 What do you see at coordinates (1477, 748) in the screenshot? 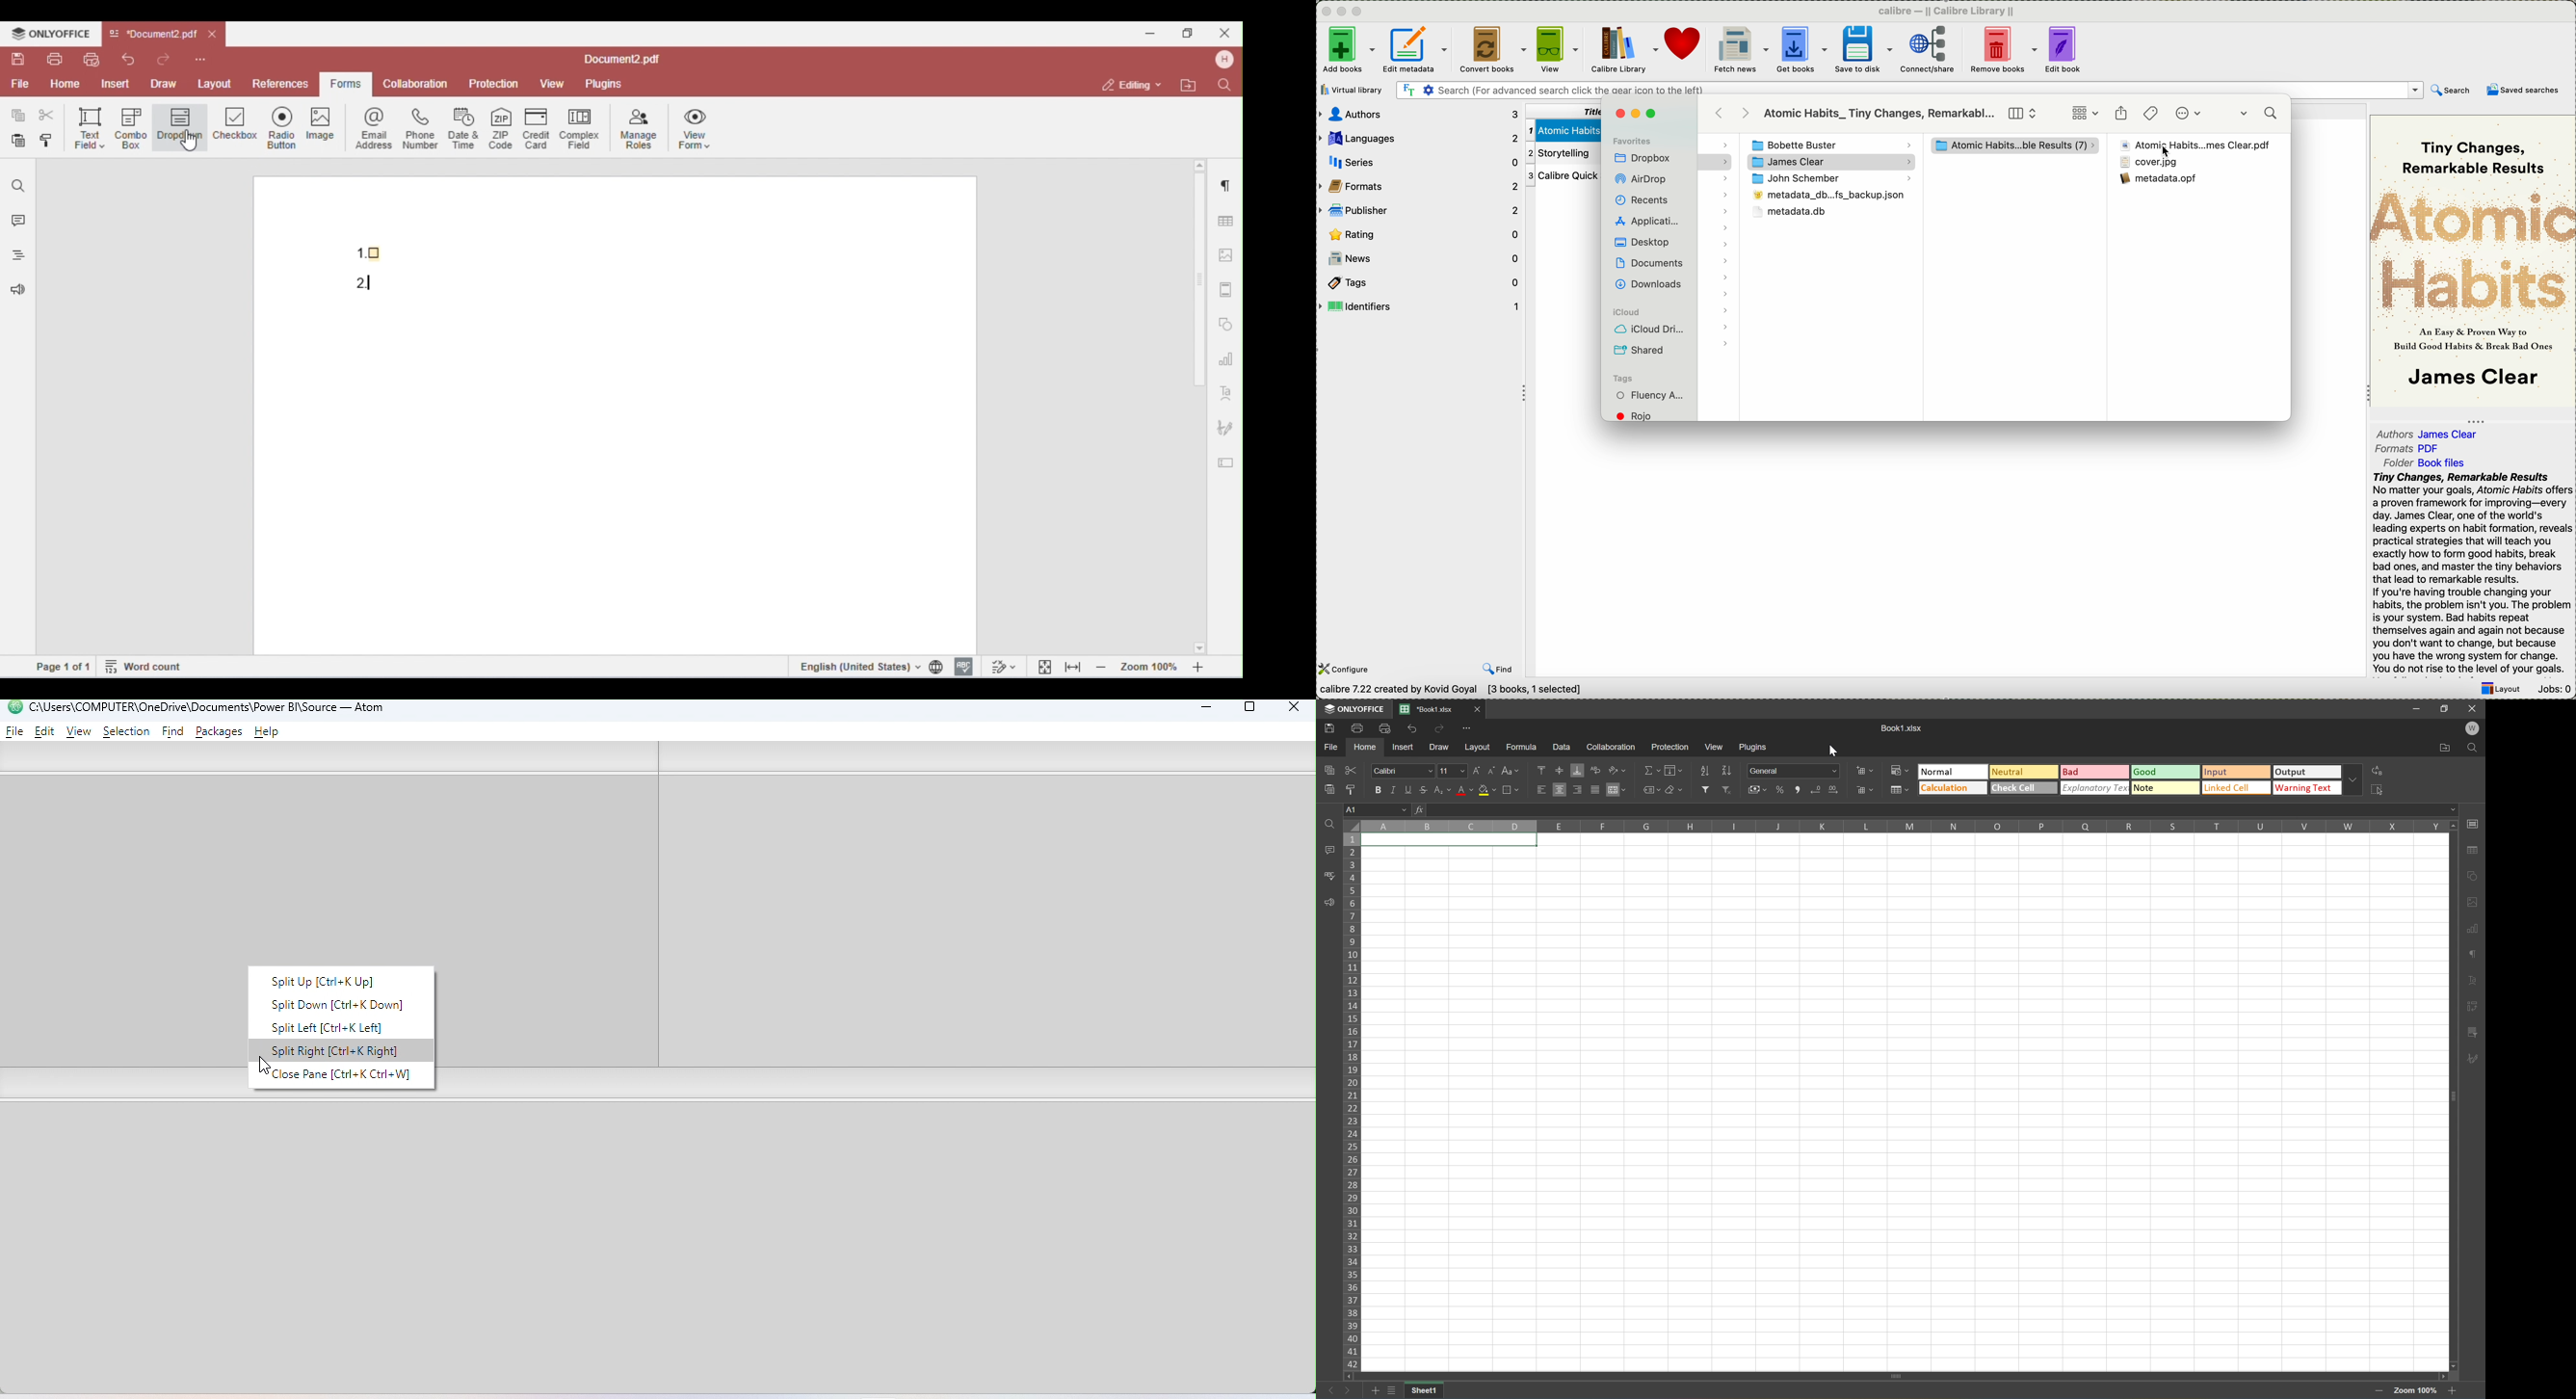
I see `Layout` at bounding box center [1477, 748].